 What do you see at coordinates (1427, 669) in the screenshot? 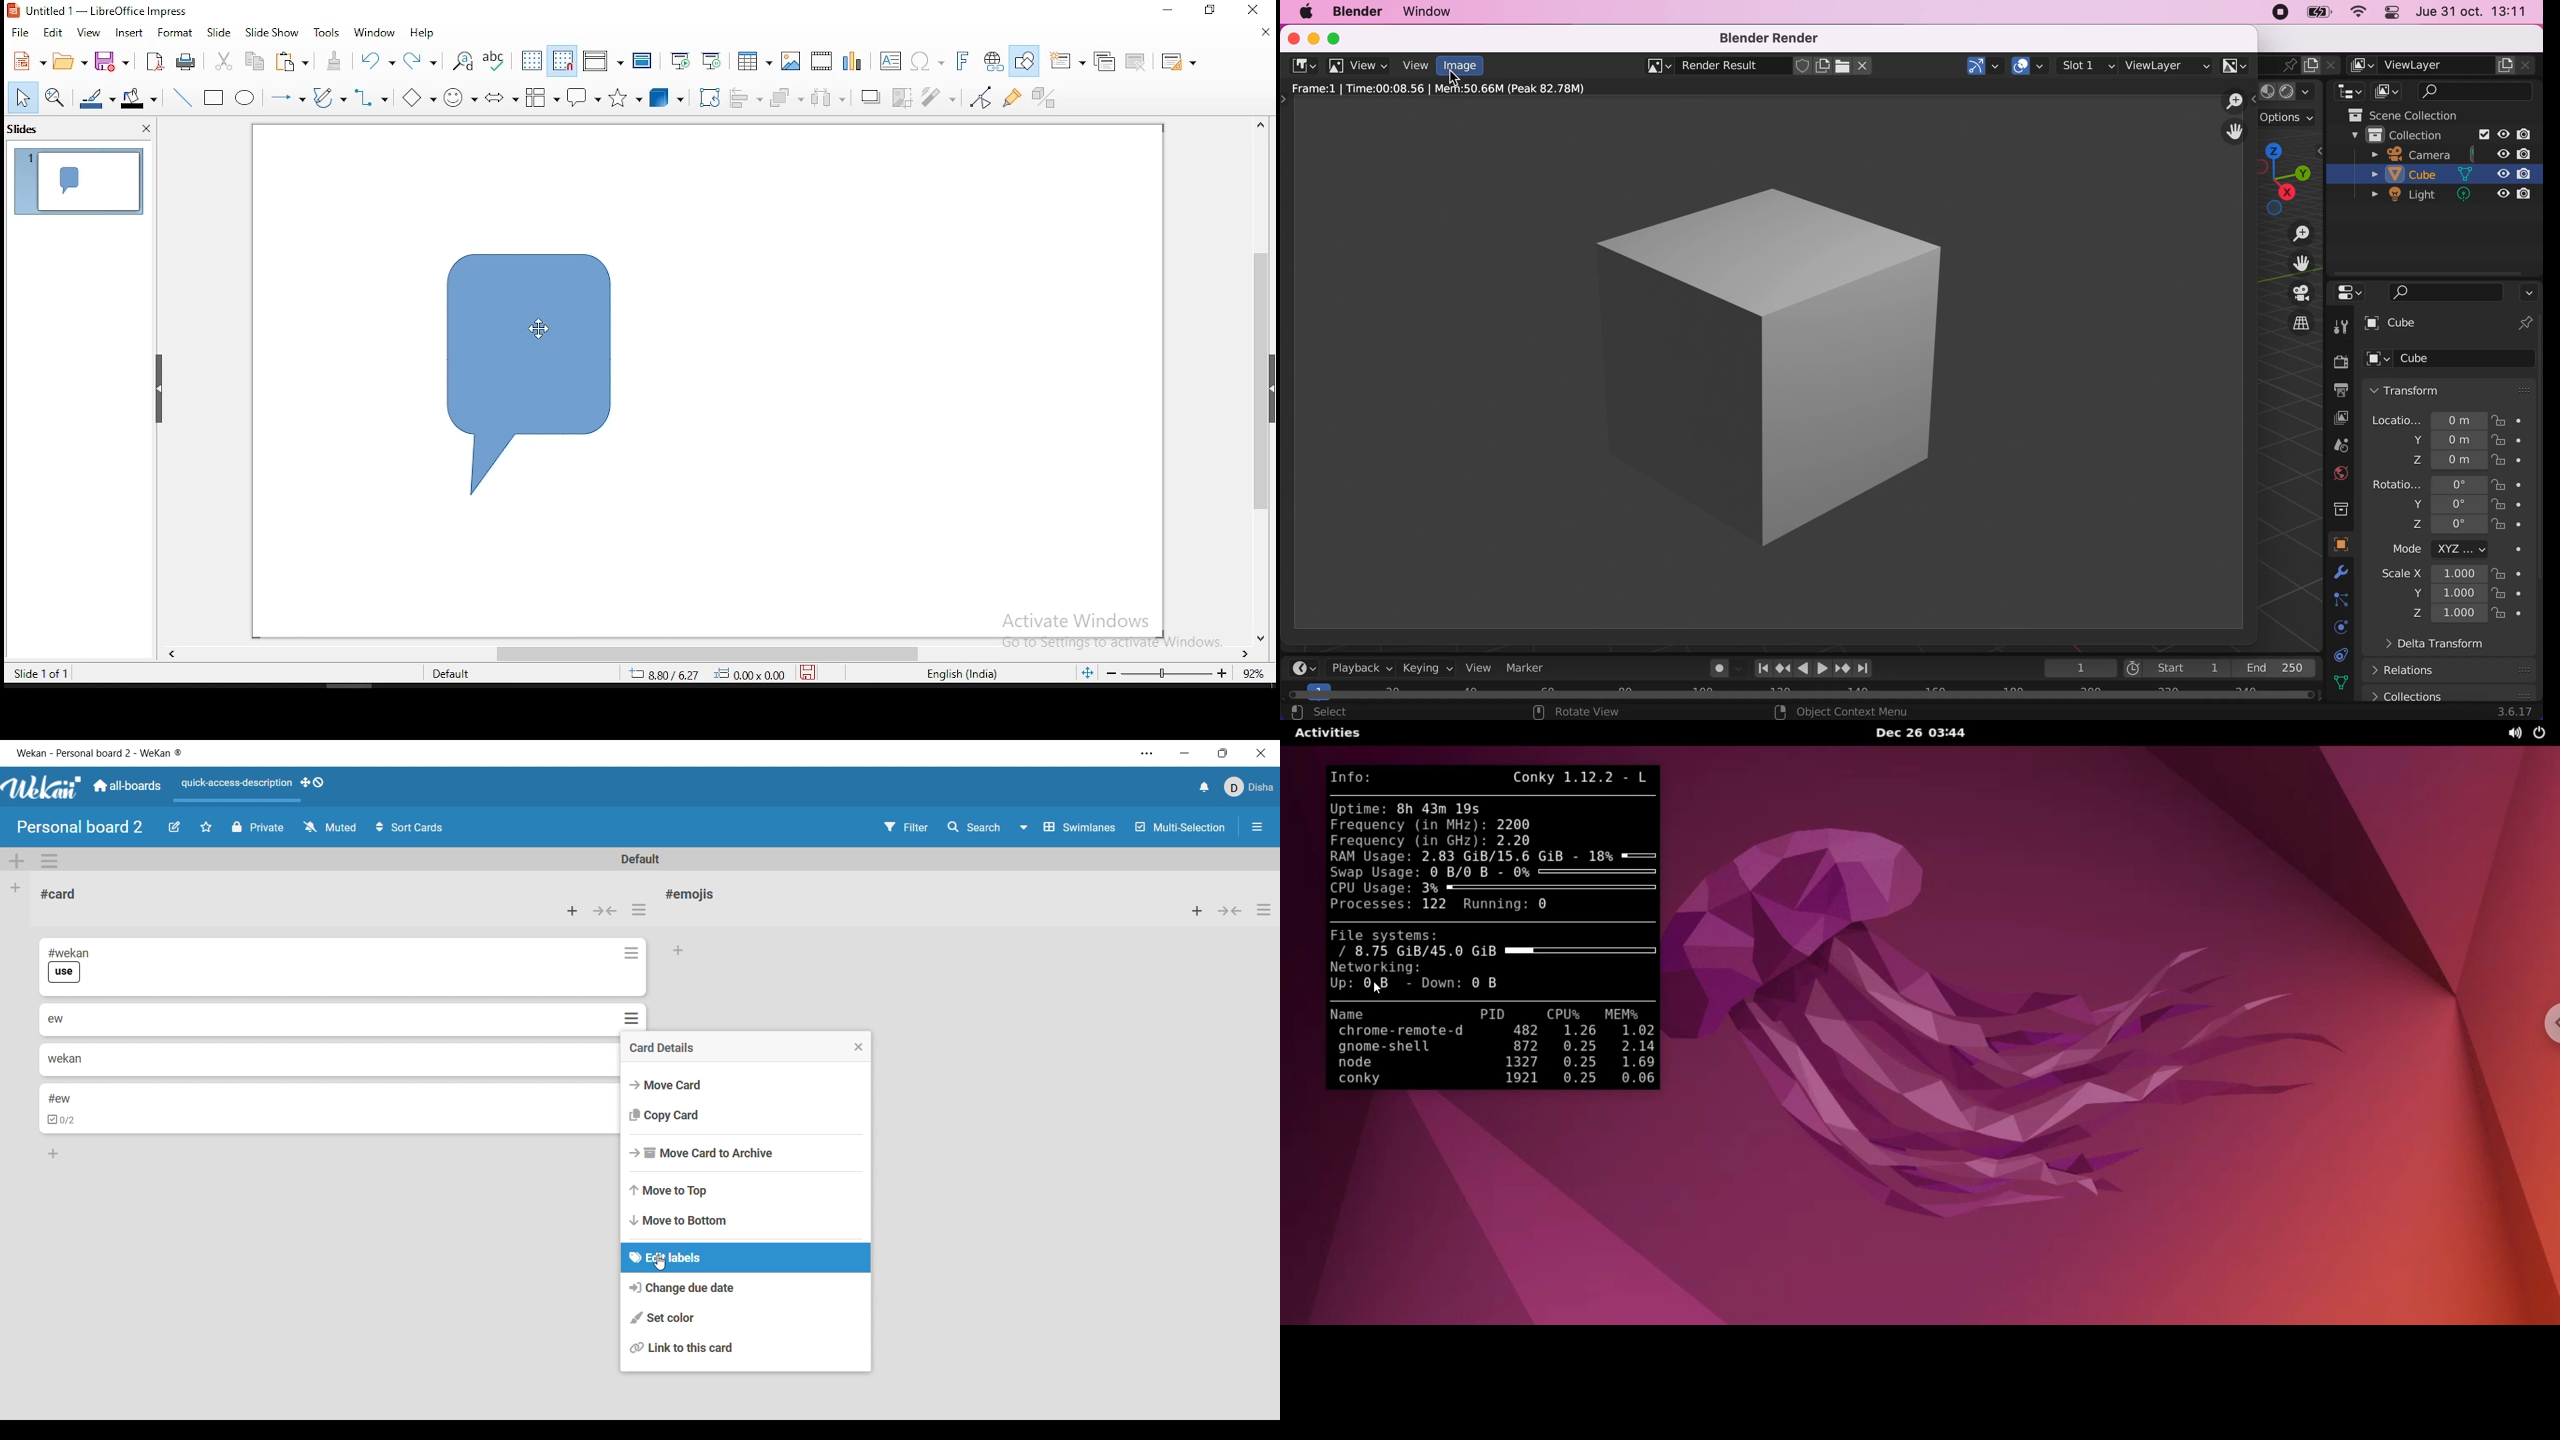
I see `keying` at bounding box center [1427, 669].